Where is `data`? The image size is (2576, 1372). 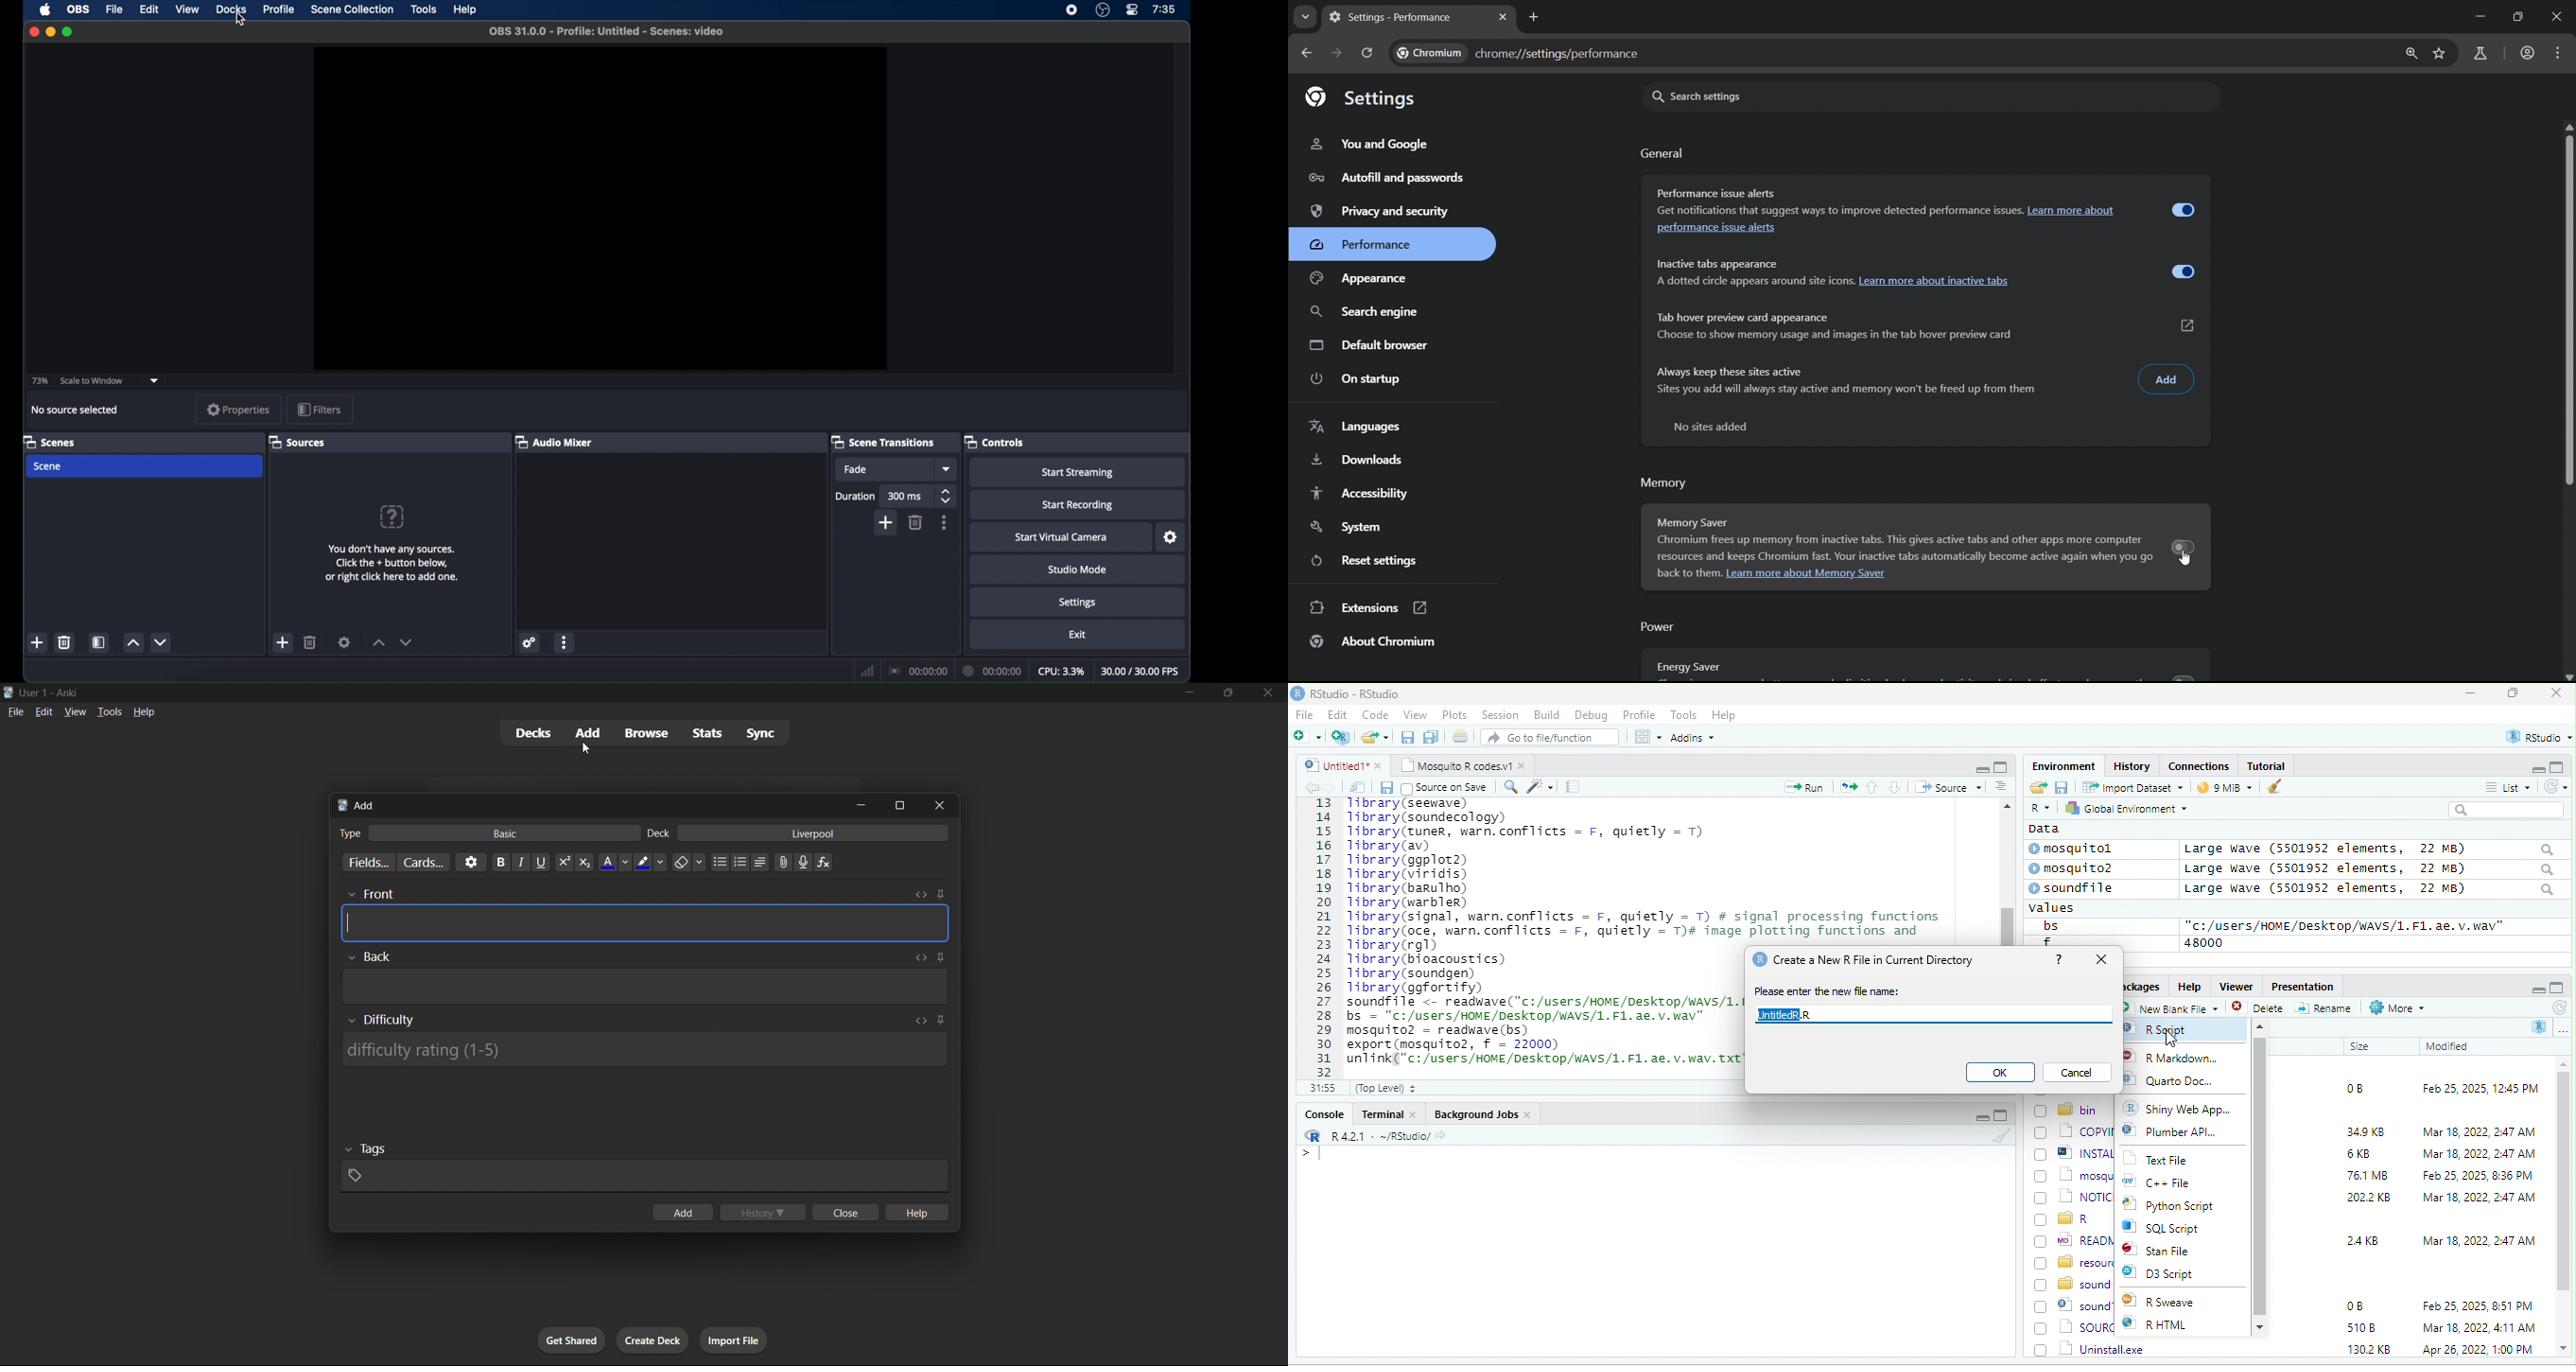
data is located at coordinates (2042, 828).